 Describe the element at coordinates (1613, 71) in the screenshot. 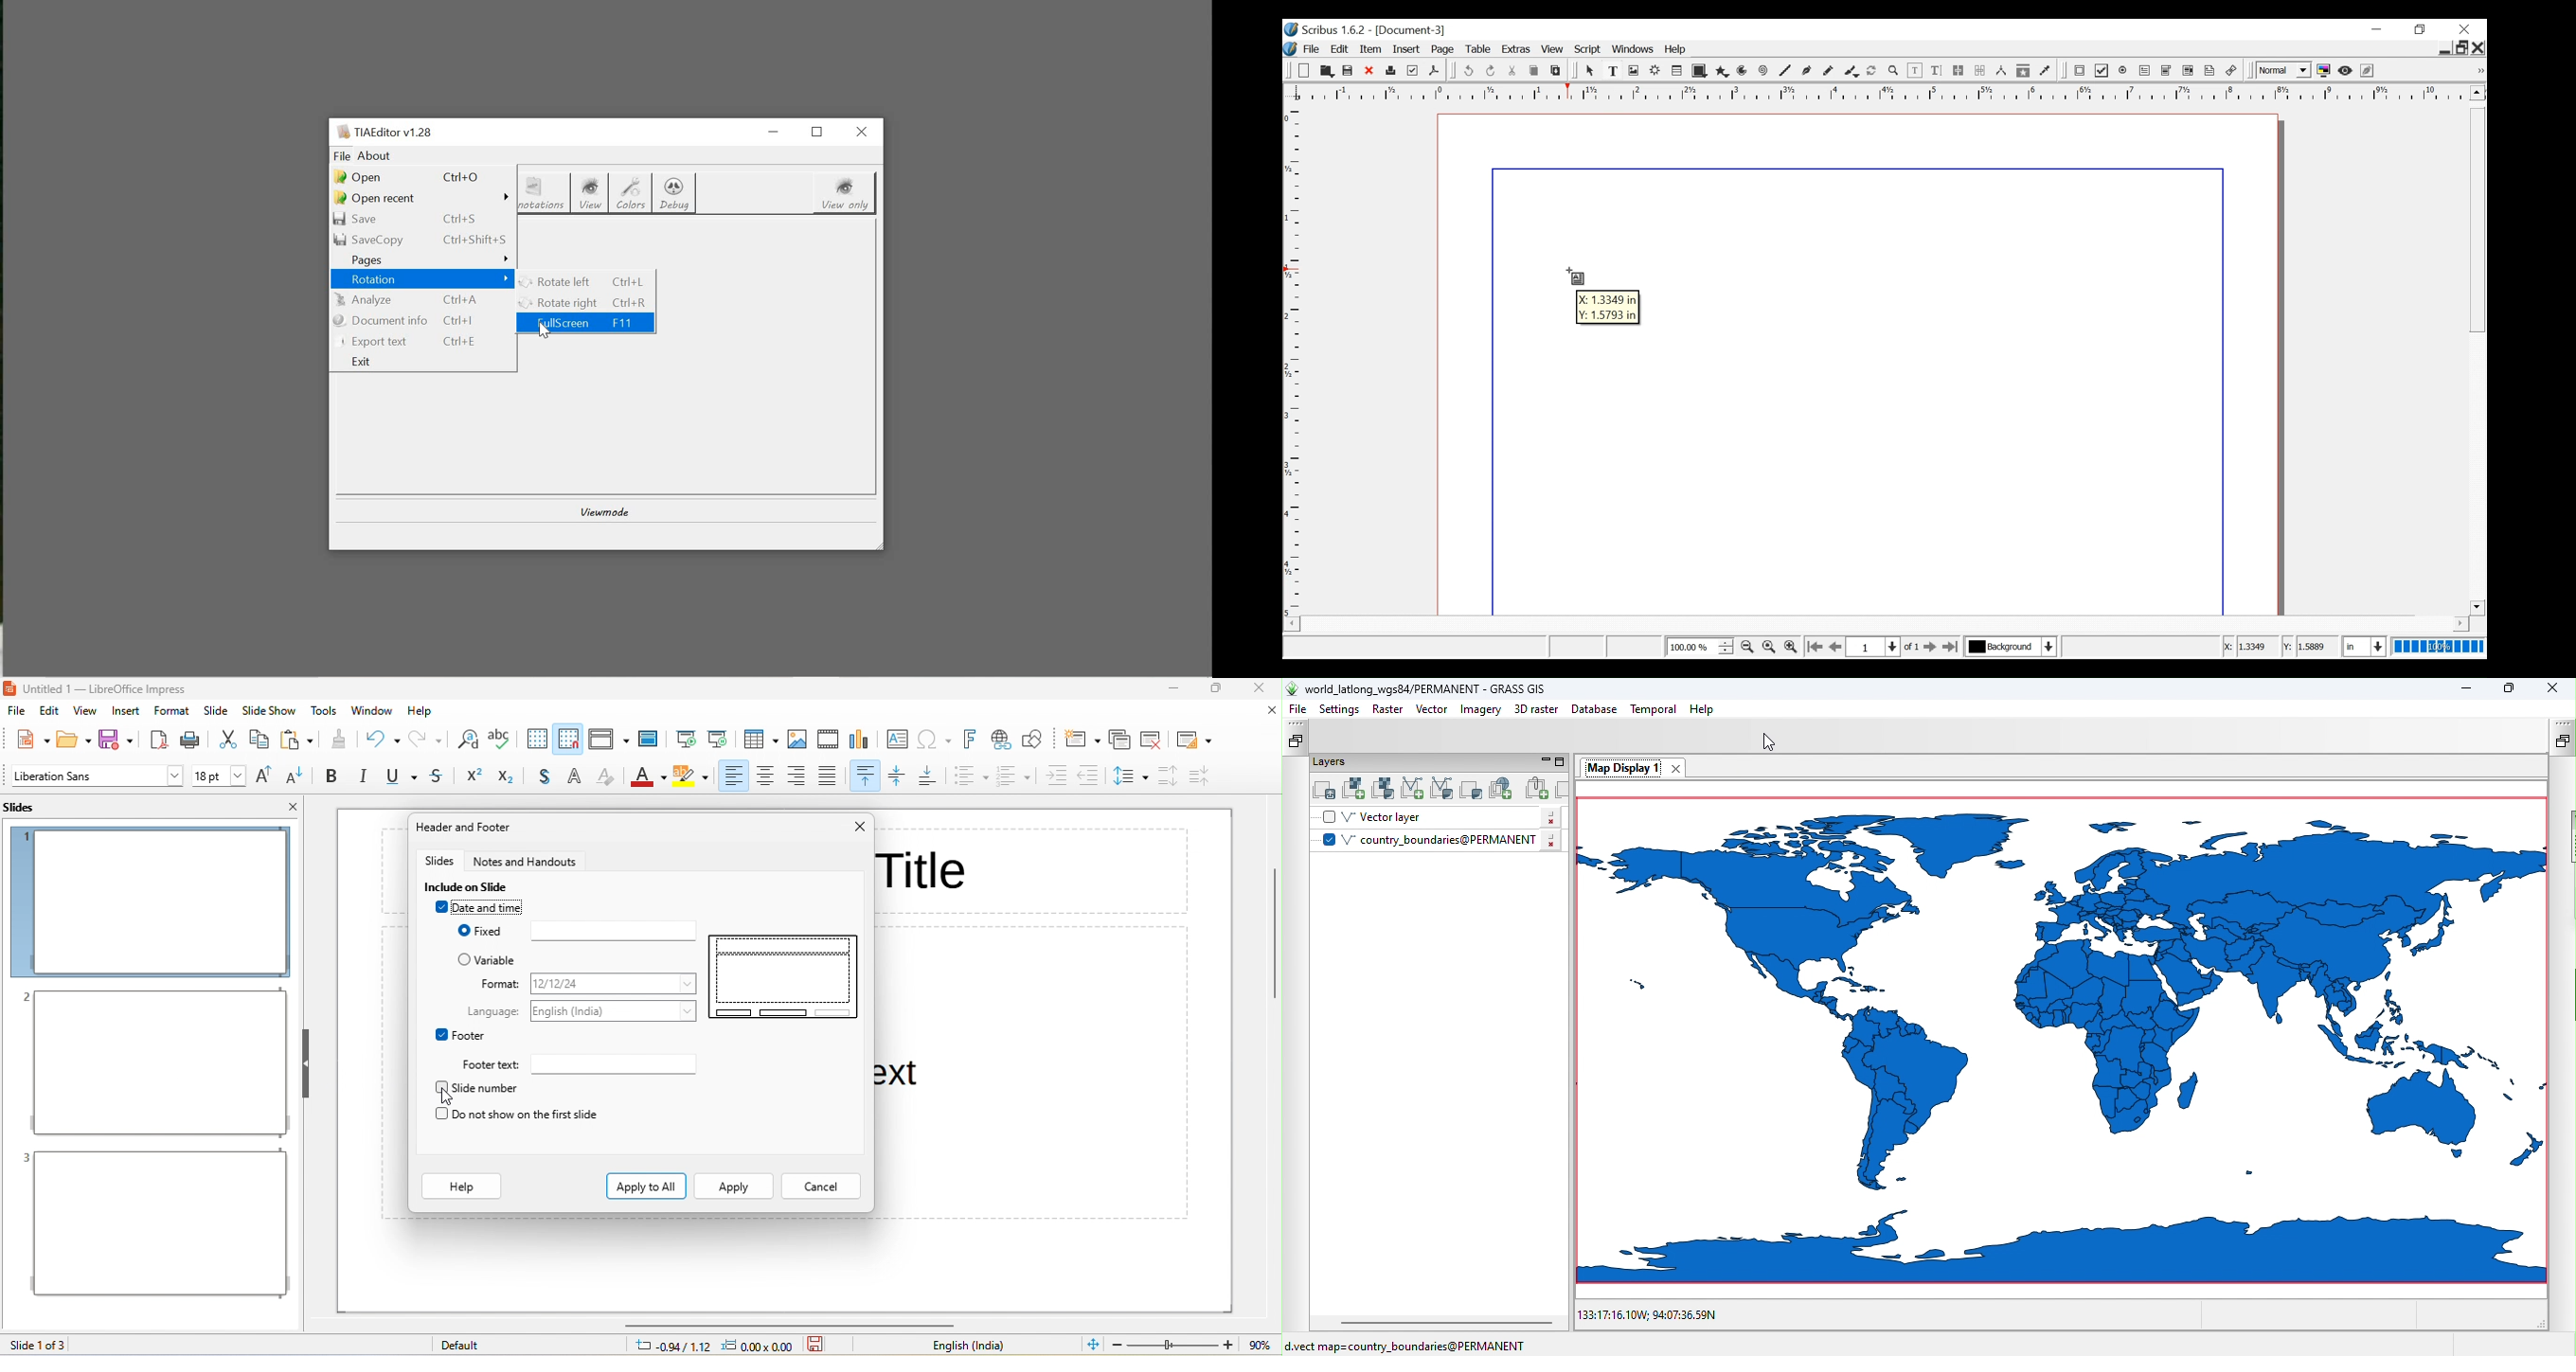

I see `Text Frame` at that location.